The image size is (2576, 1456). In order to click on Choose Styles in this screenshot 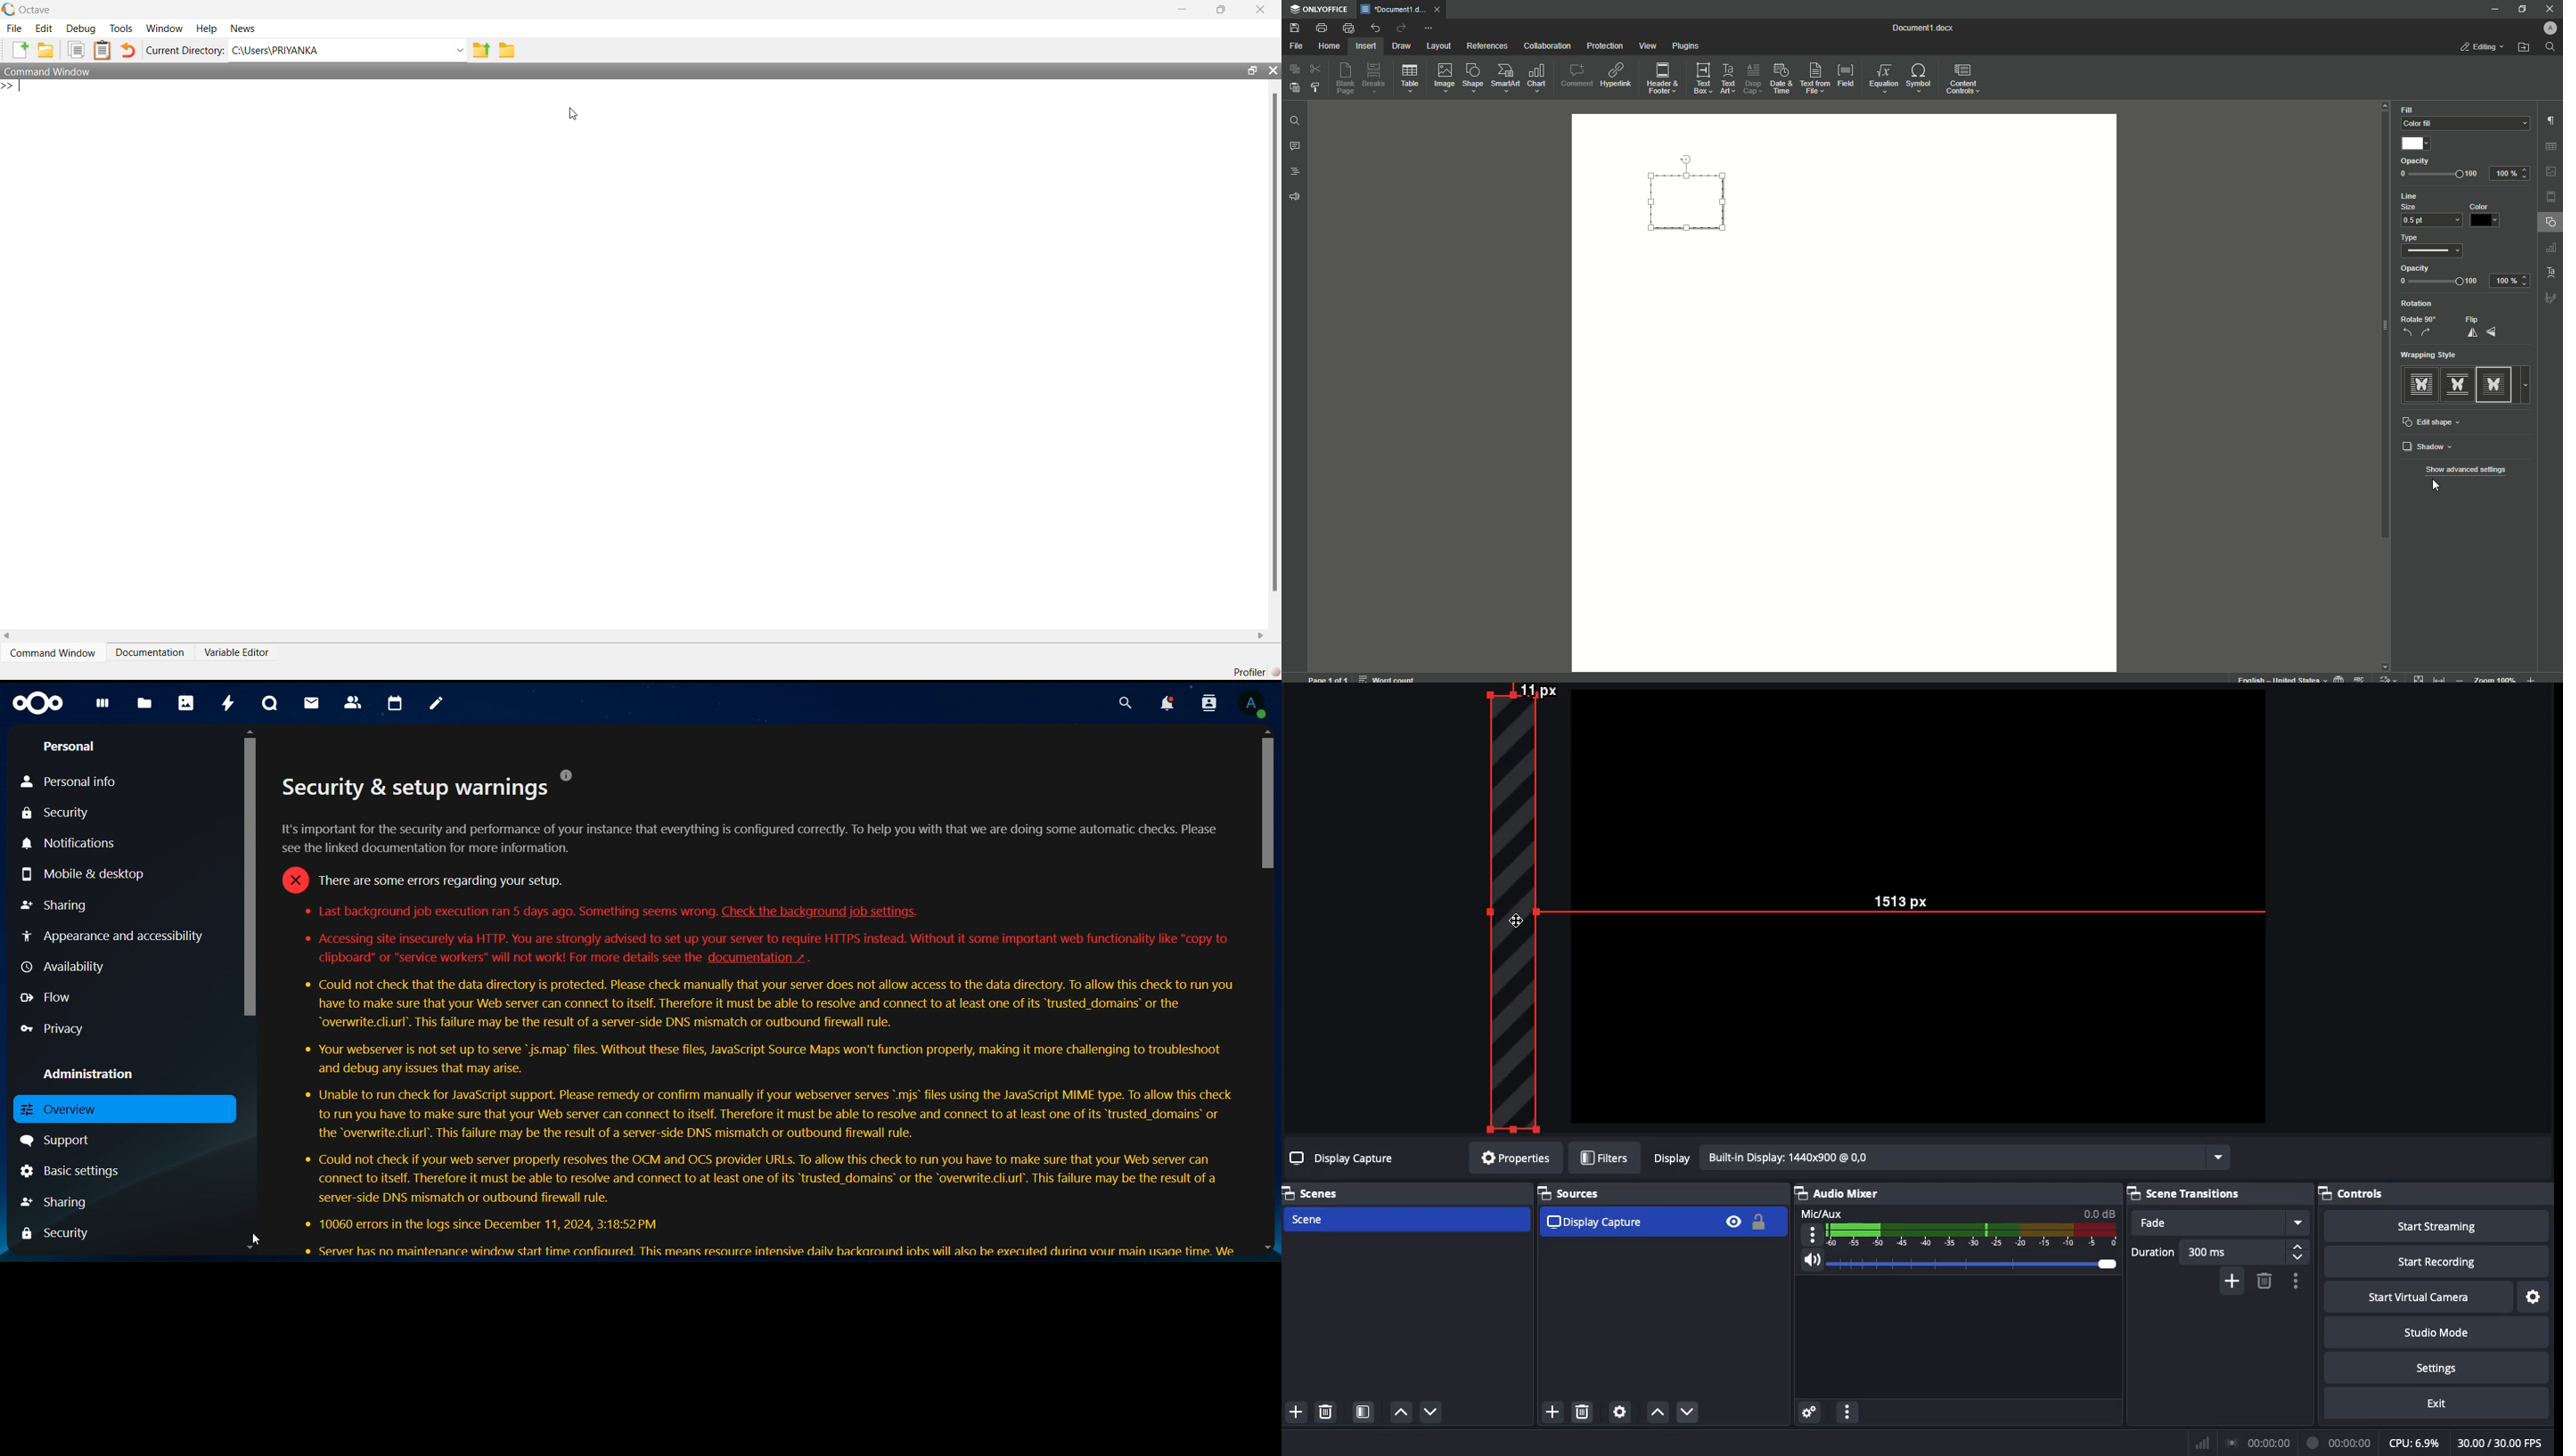, I will do `click(1316, 87)`.